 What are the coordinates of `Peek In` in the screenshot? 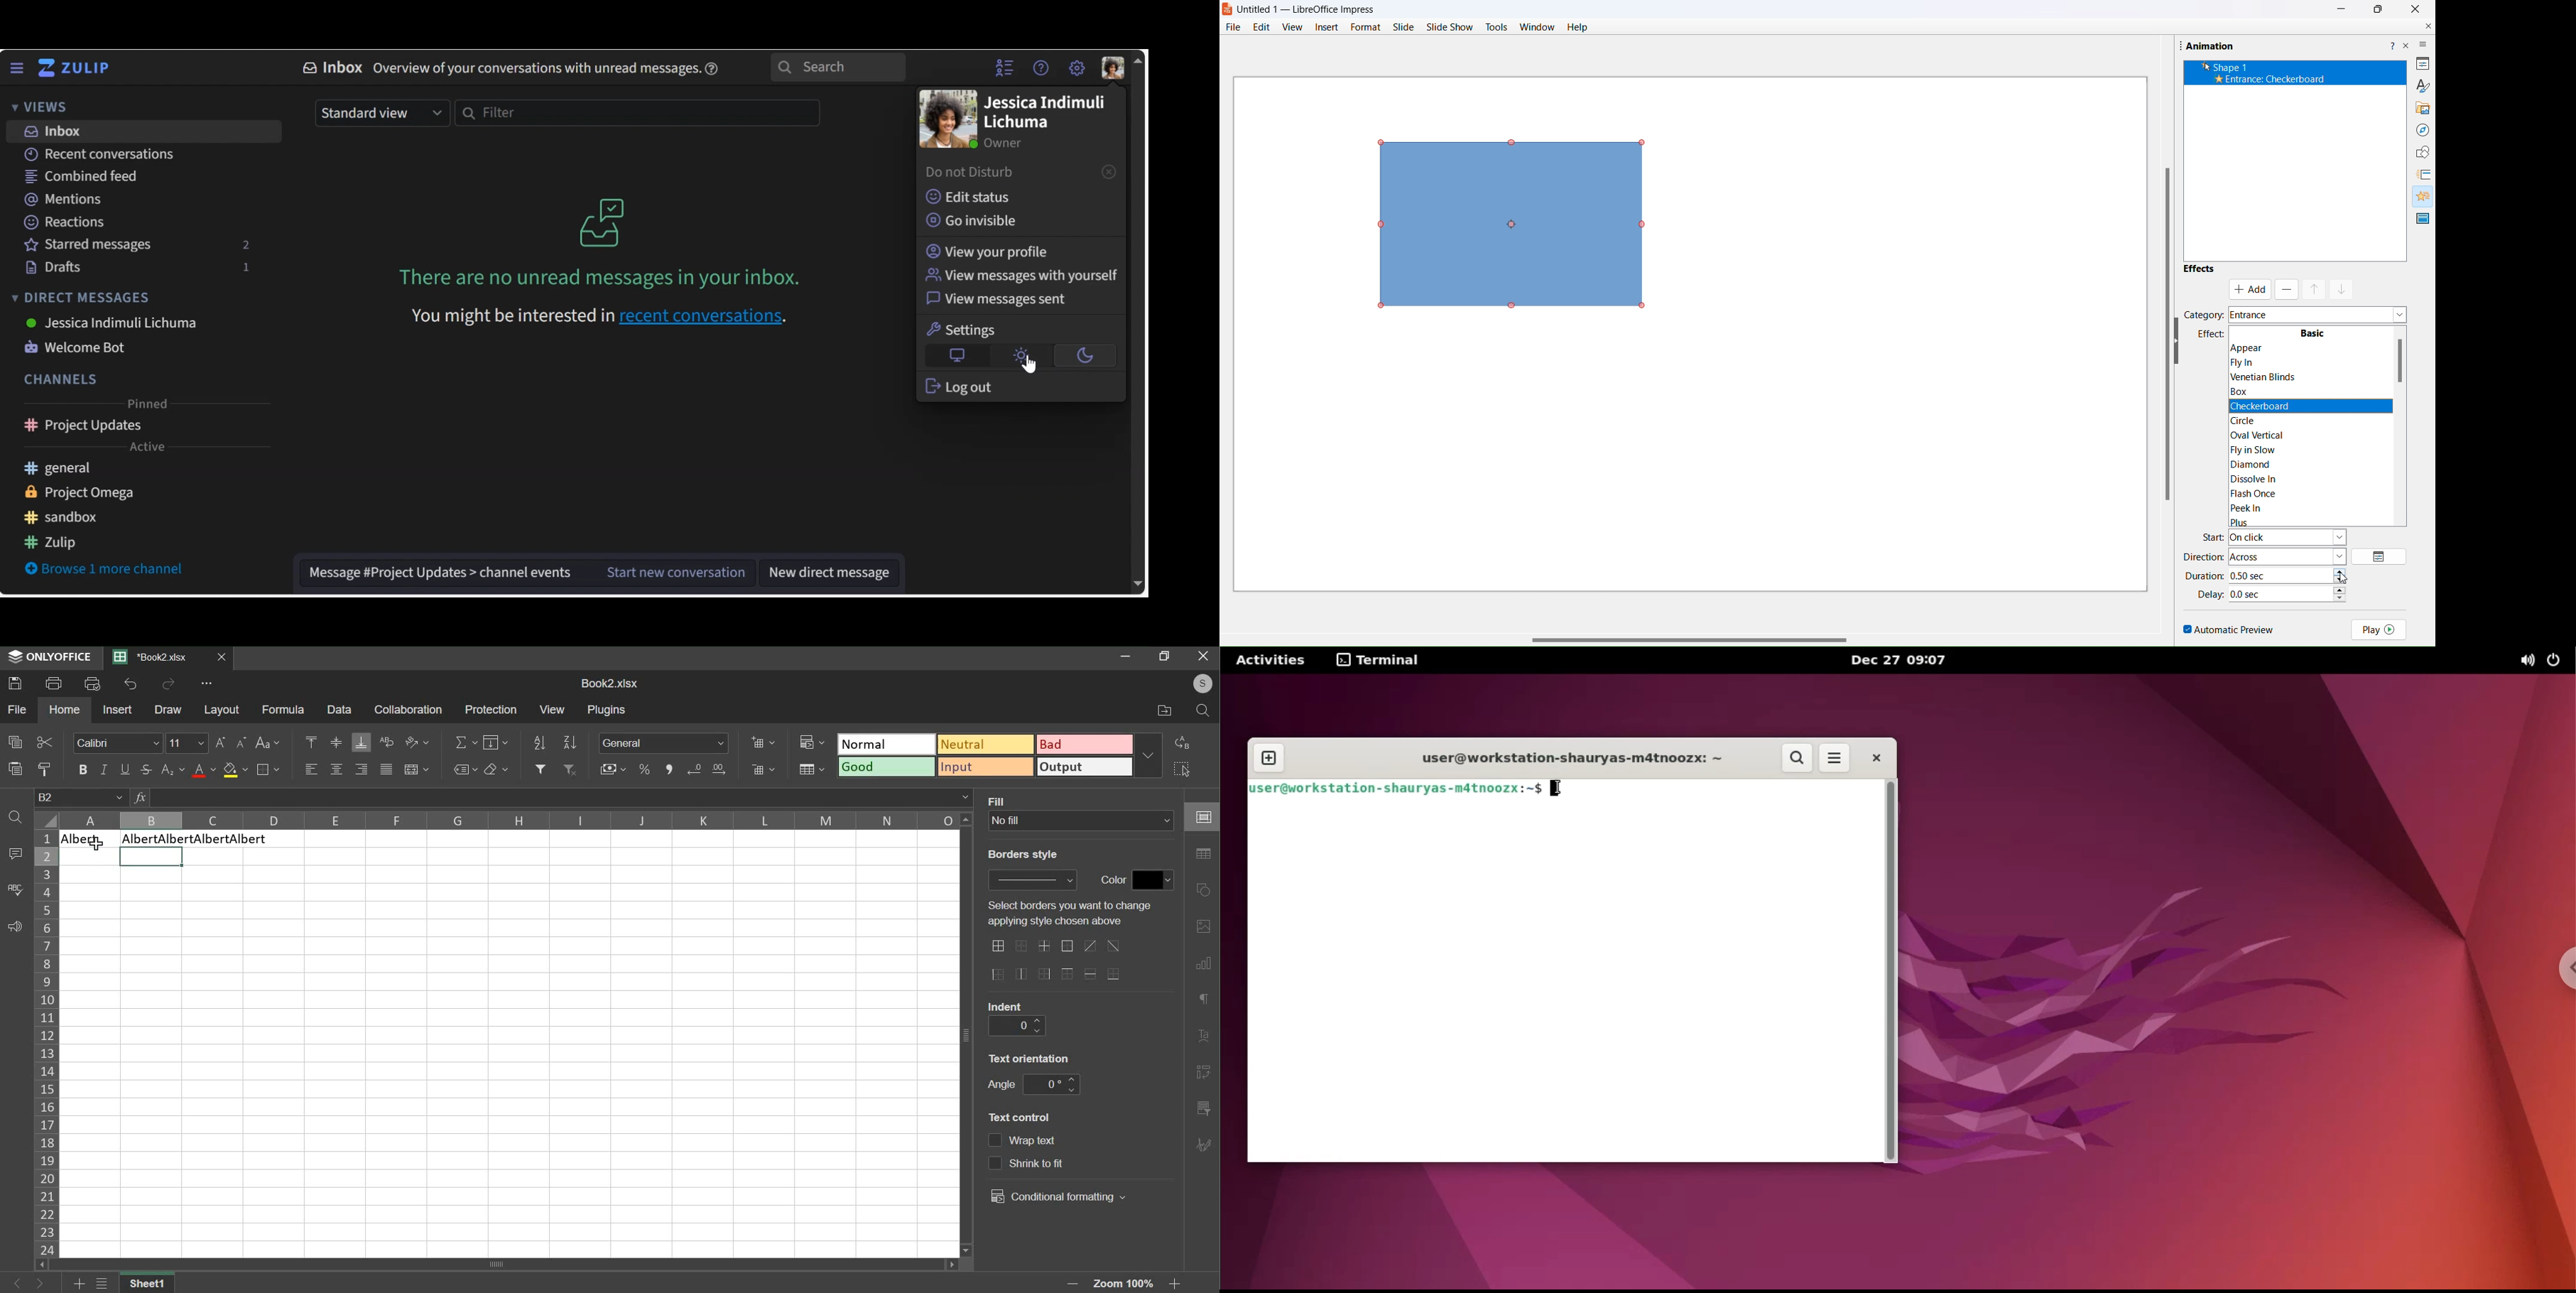 It's located at (2276, 508).